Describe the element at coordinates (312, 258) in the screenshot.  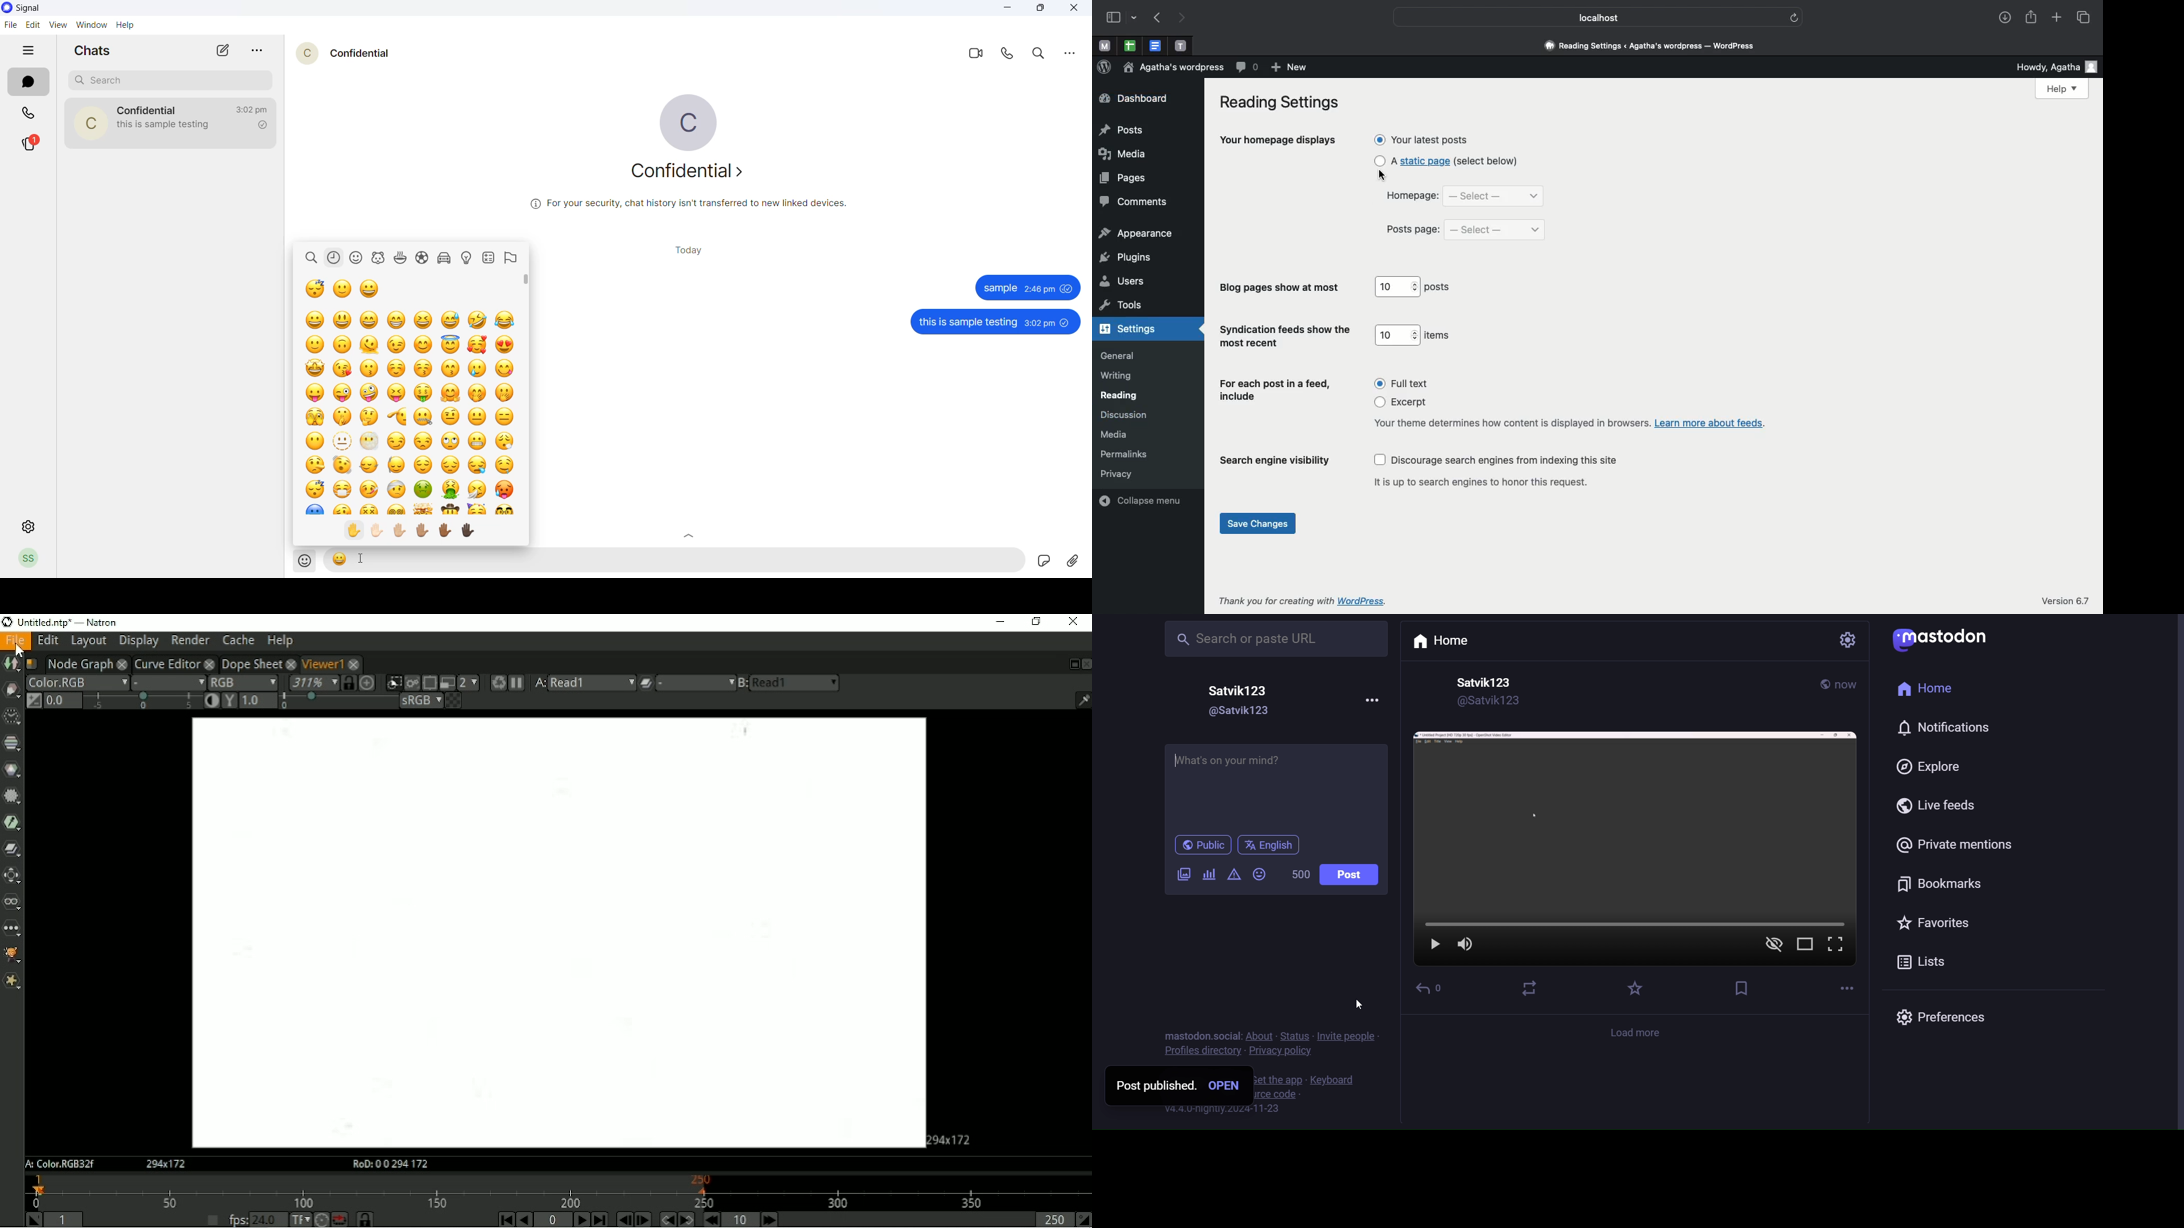
I see `search emoji` at that location.